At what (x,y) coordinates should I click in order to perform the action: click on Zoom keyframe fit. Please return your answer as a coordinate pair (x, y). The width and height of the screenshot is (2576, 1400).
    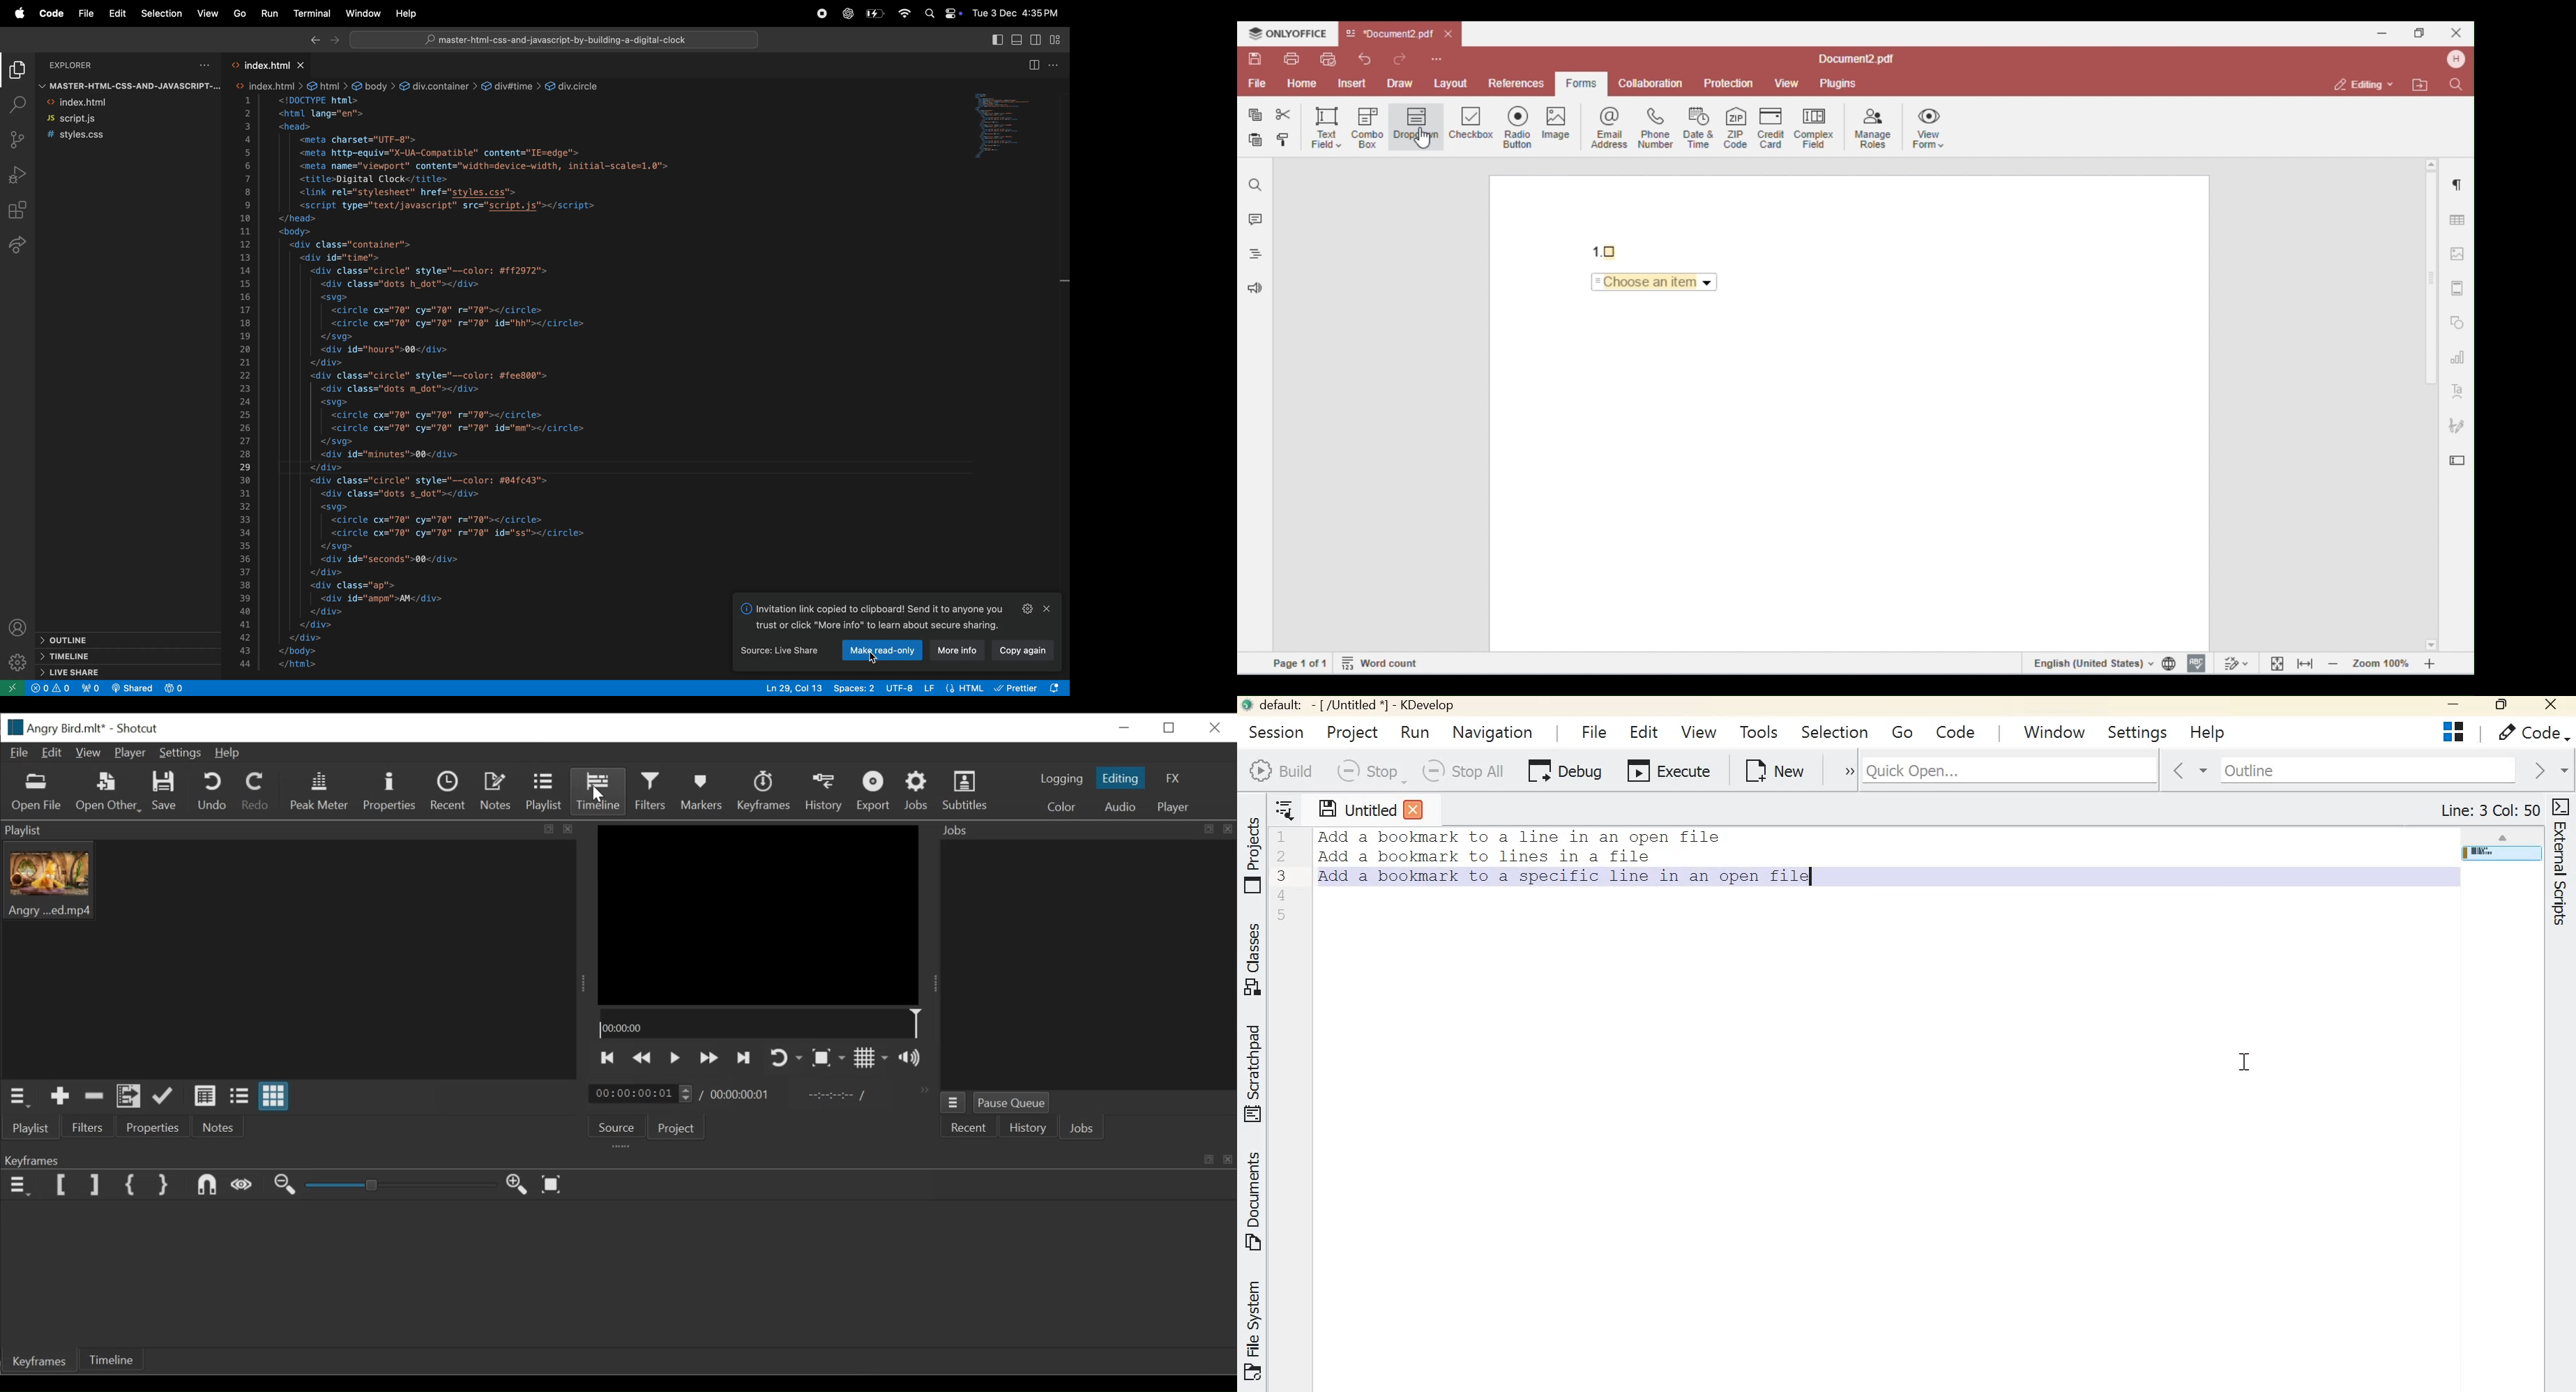
    Looking at the image, I should click on (551, 1186).